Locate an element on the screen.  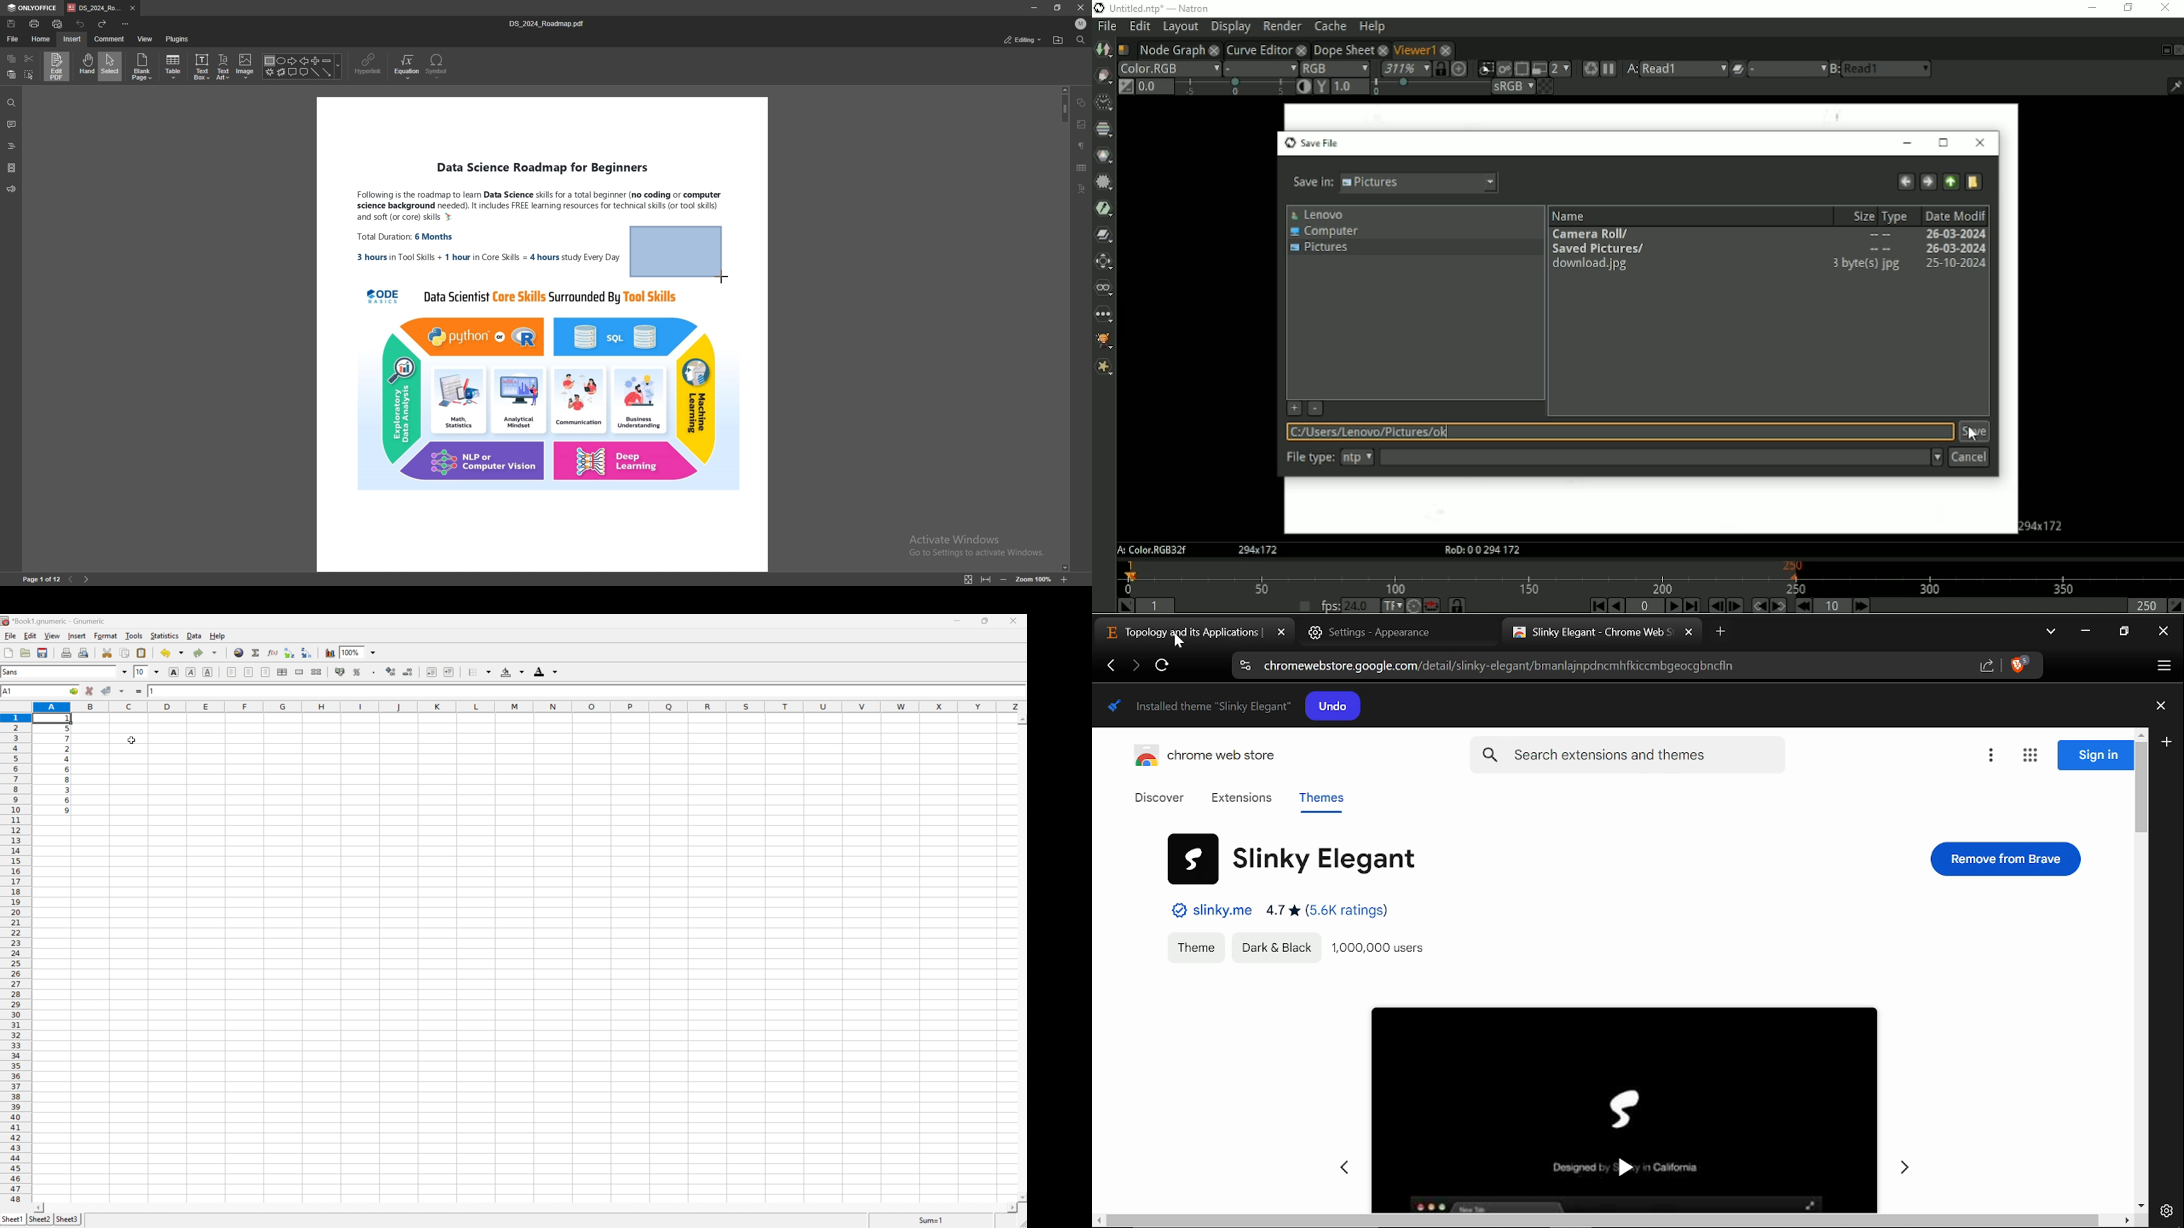
undo is located at coordinates (81, 23).